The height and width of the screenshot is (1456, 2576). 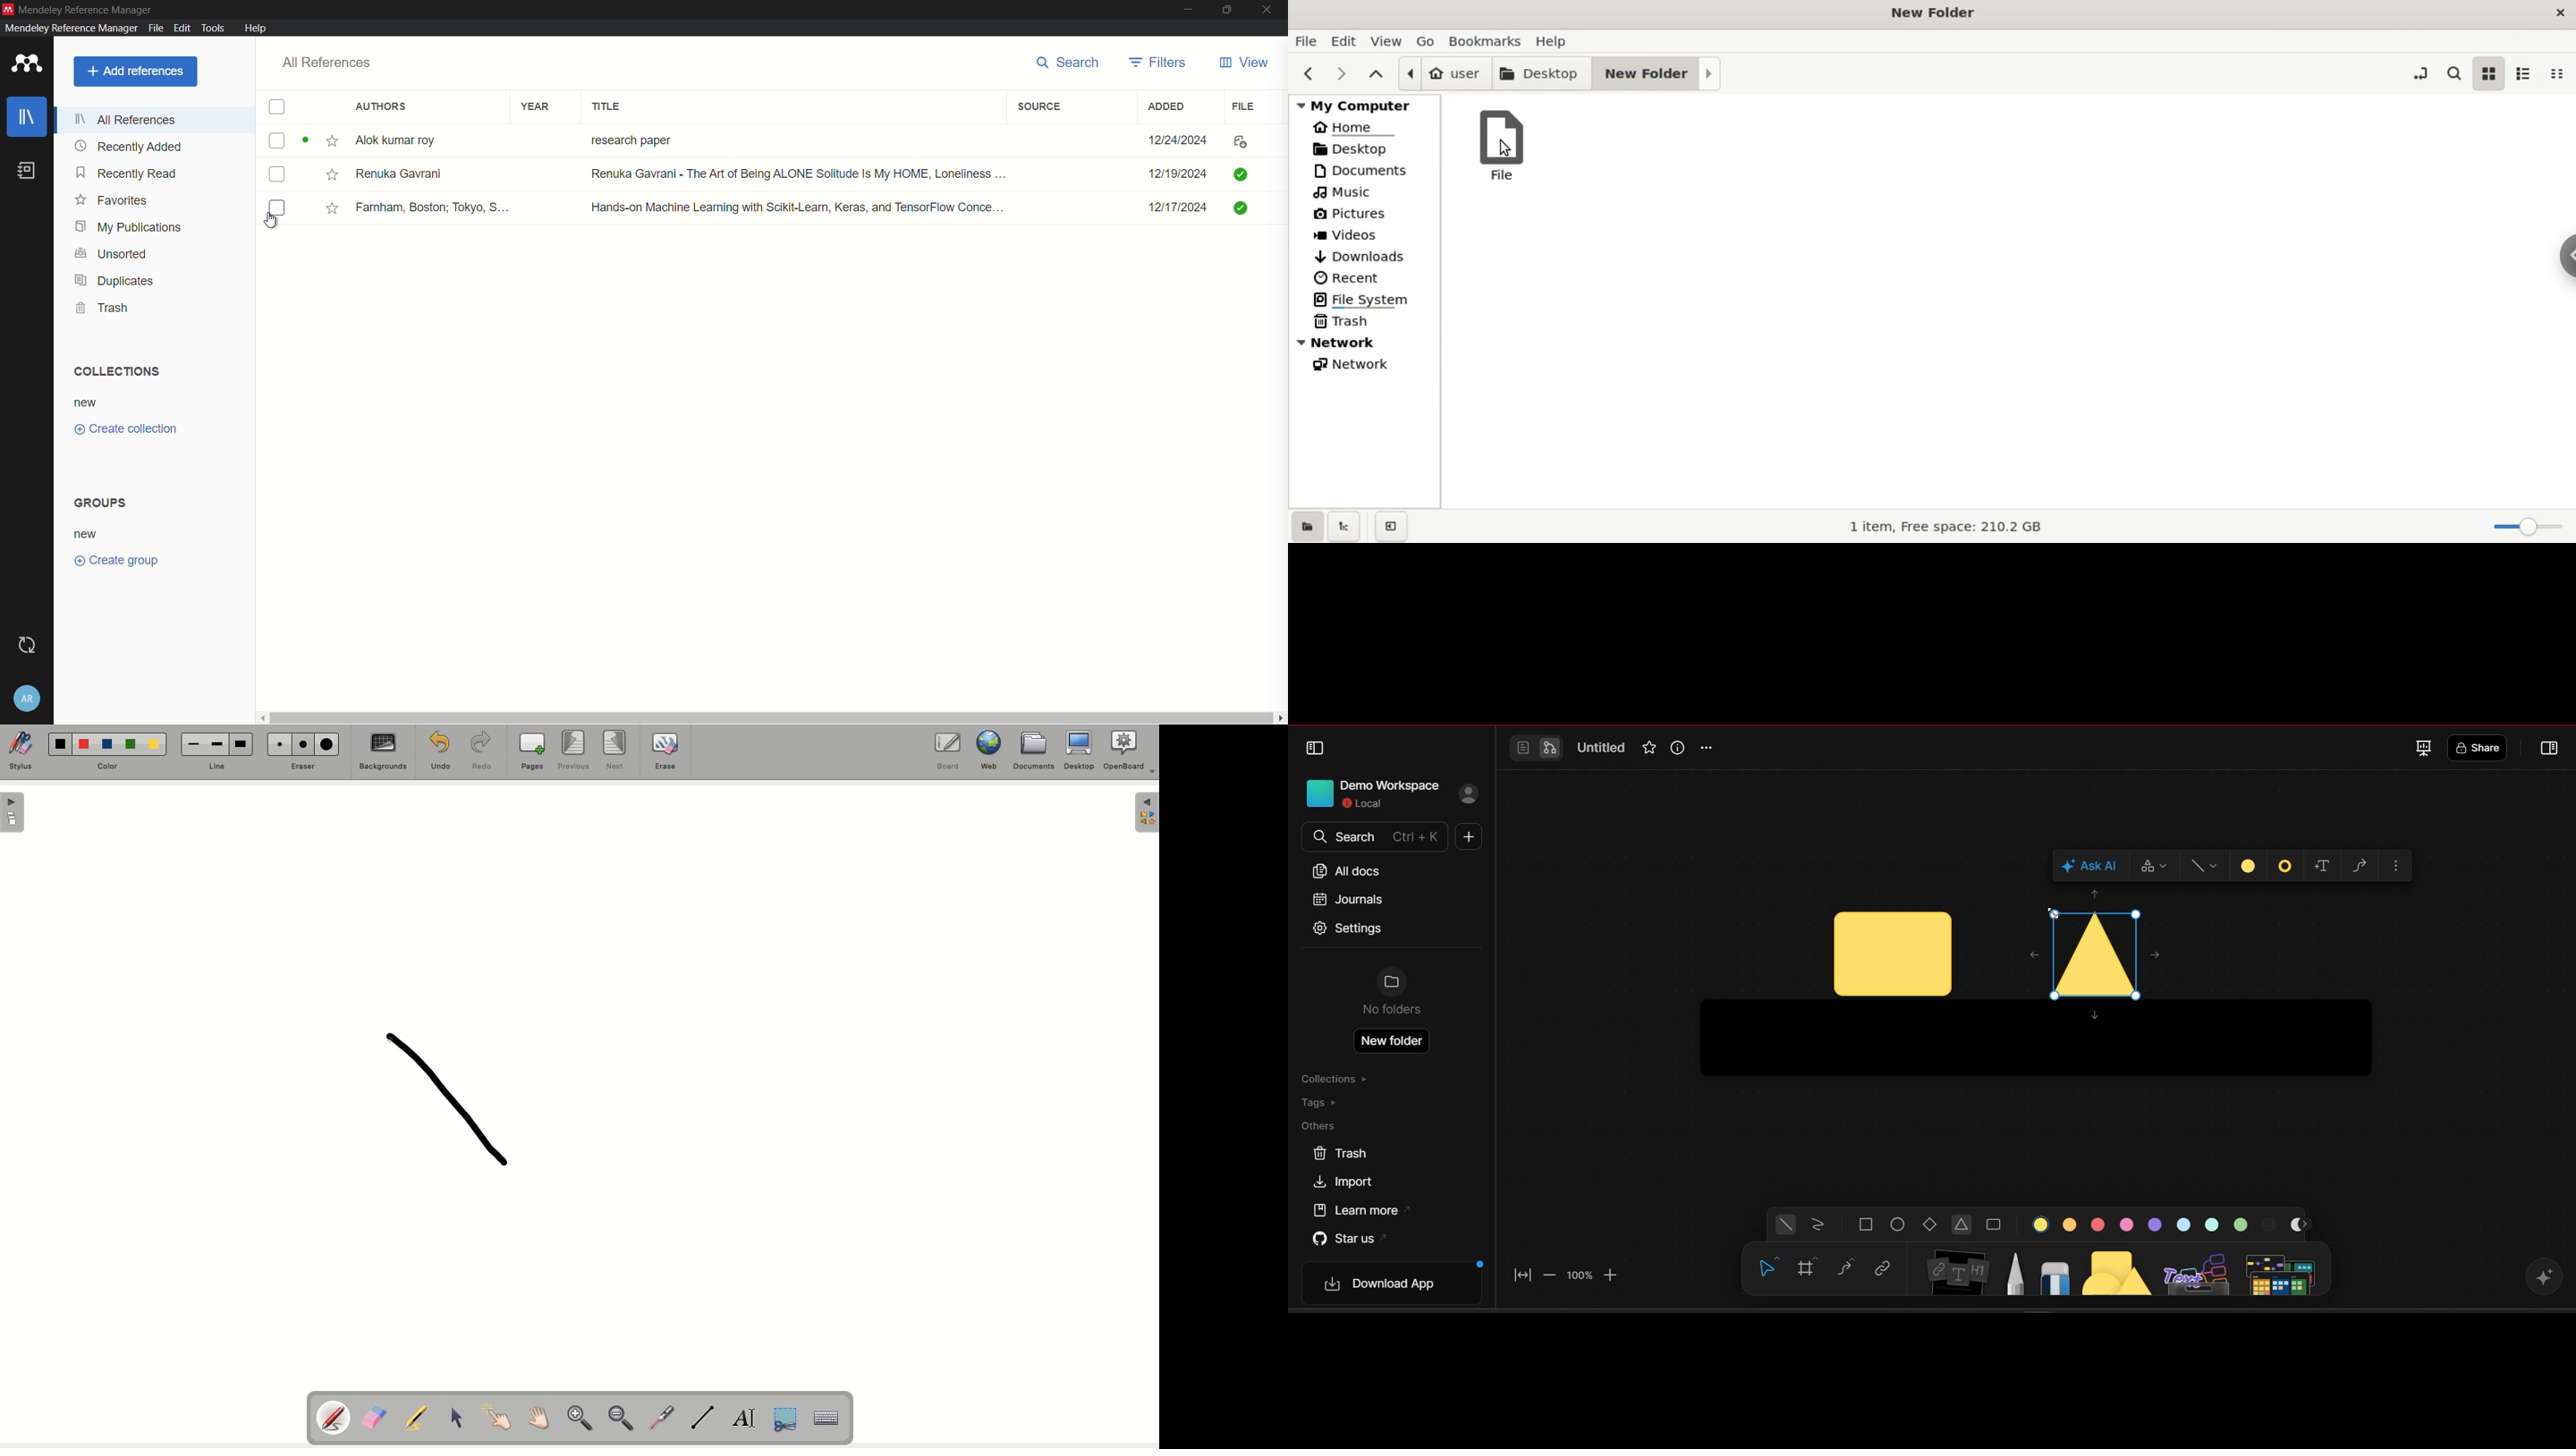 I want to click on Hands-on Machine Learning with Scikit-Learn, Keras, and TensorFlow Conce..., so click(x=798, y=205).